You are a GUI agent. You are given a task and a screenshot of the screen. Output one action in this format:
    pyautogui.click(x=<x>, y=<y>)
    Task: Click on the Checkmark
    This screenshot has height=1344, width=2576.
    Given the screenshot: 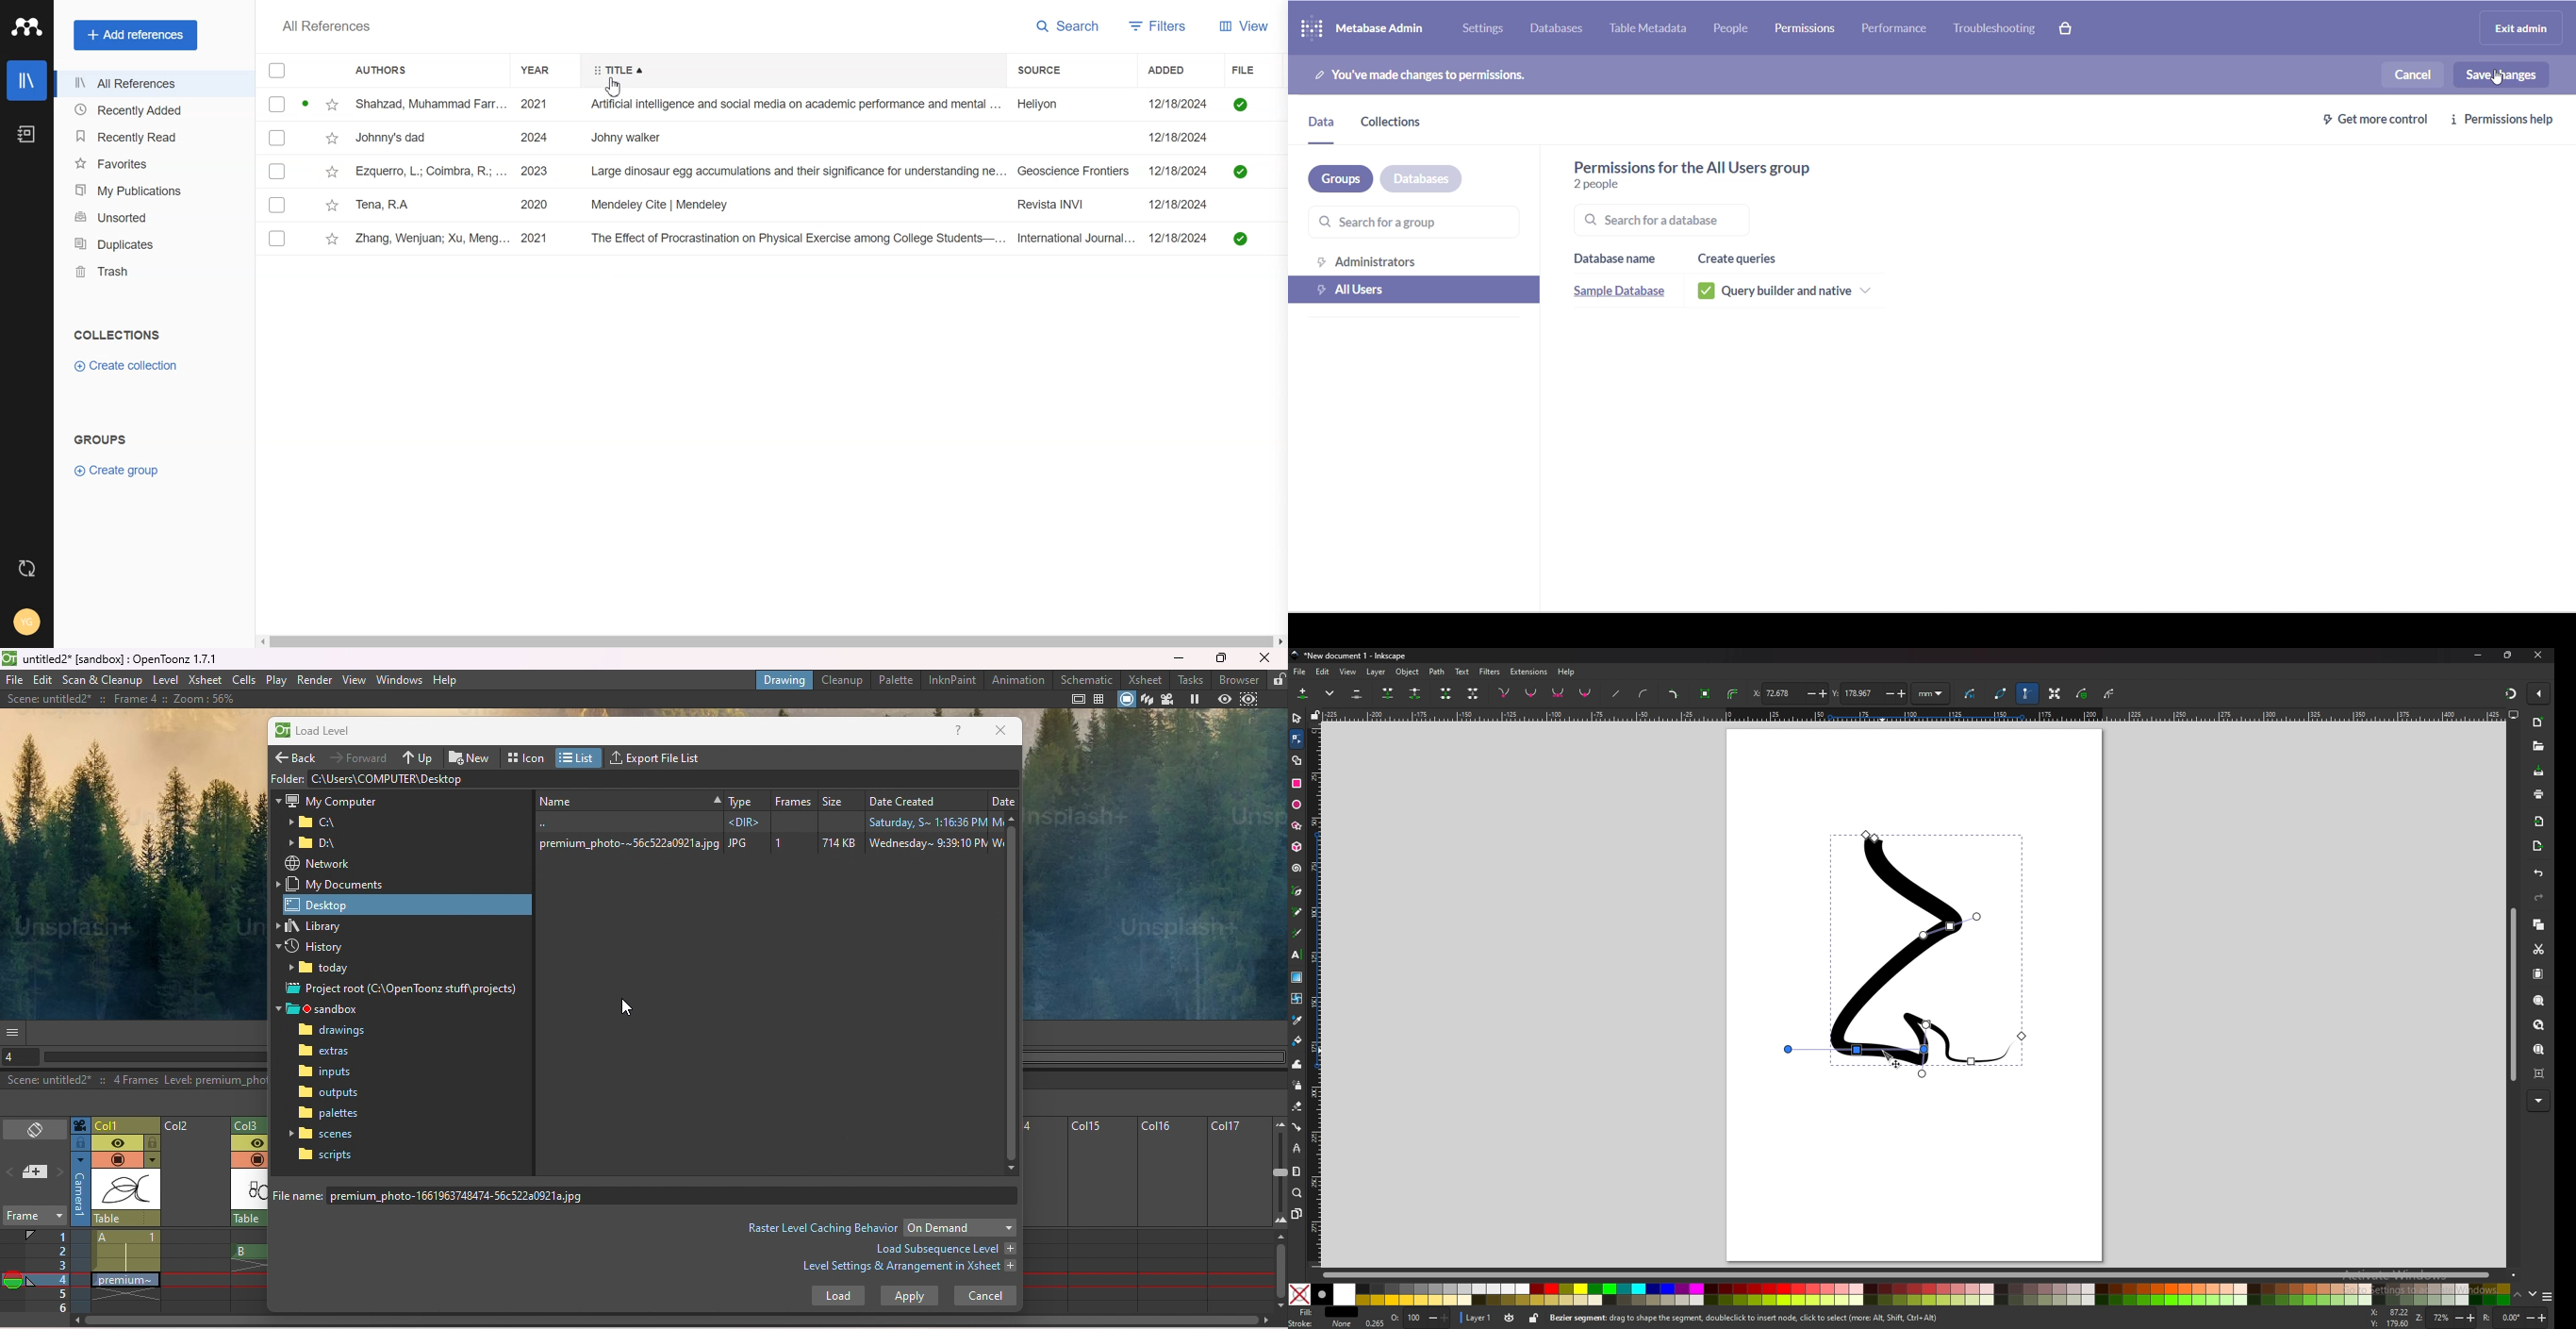 What is the action you would take?
    pyautogui.click(x=278, y=71)
    